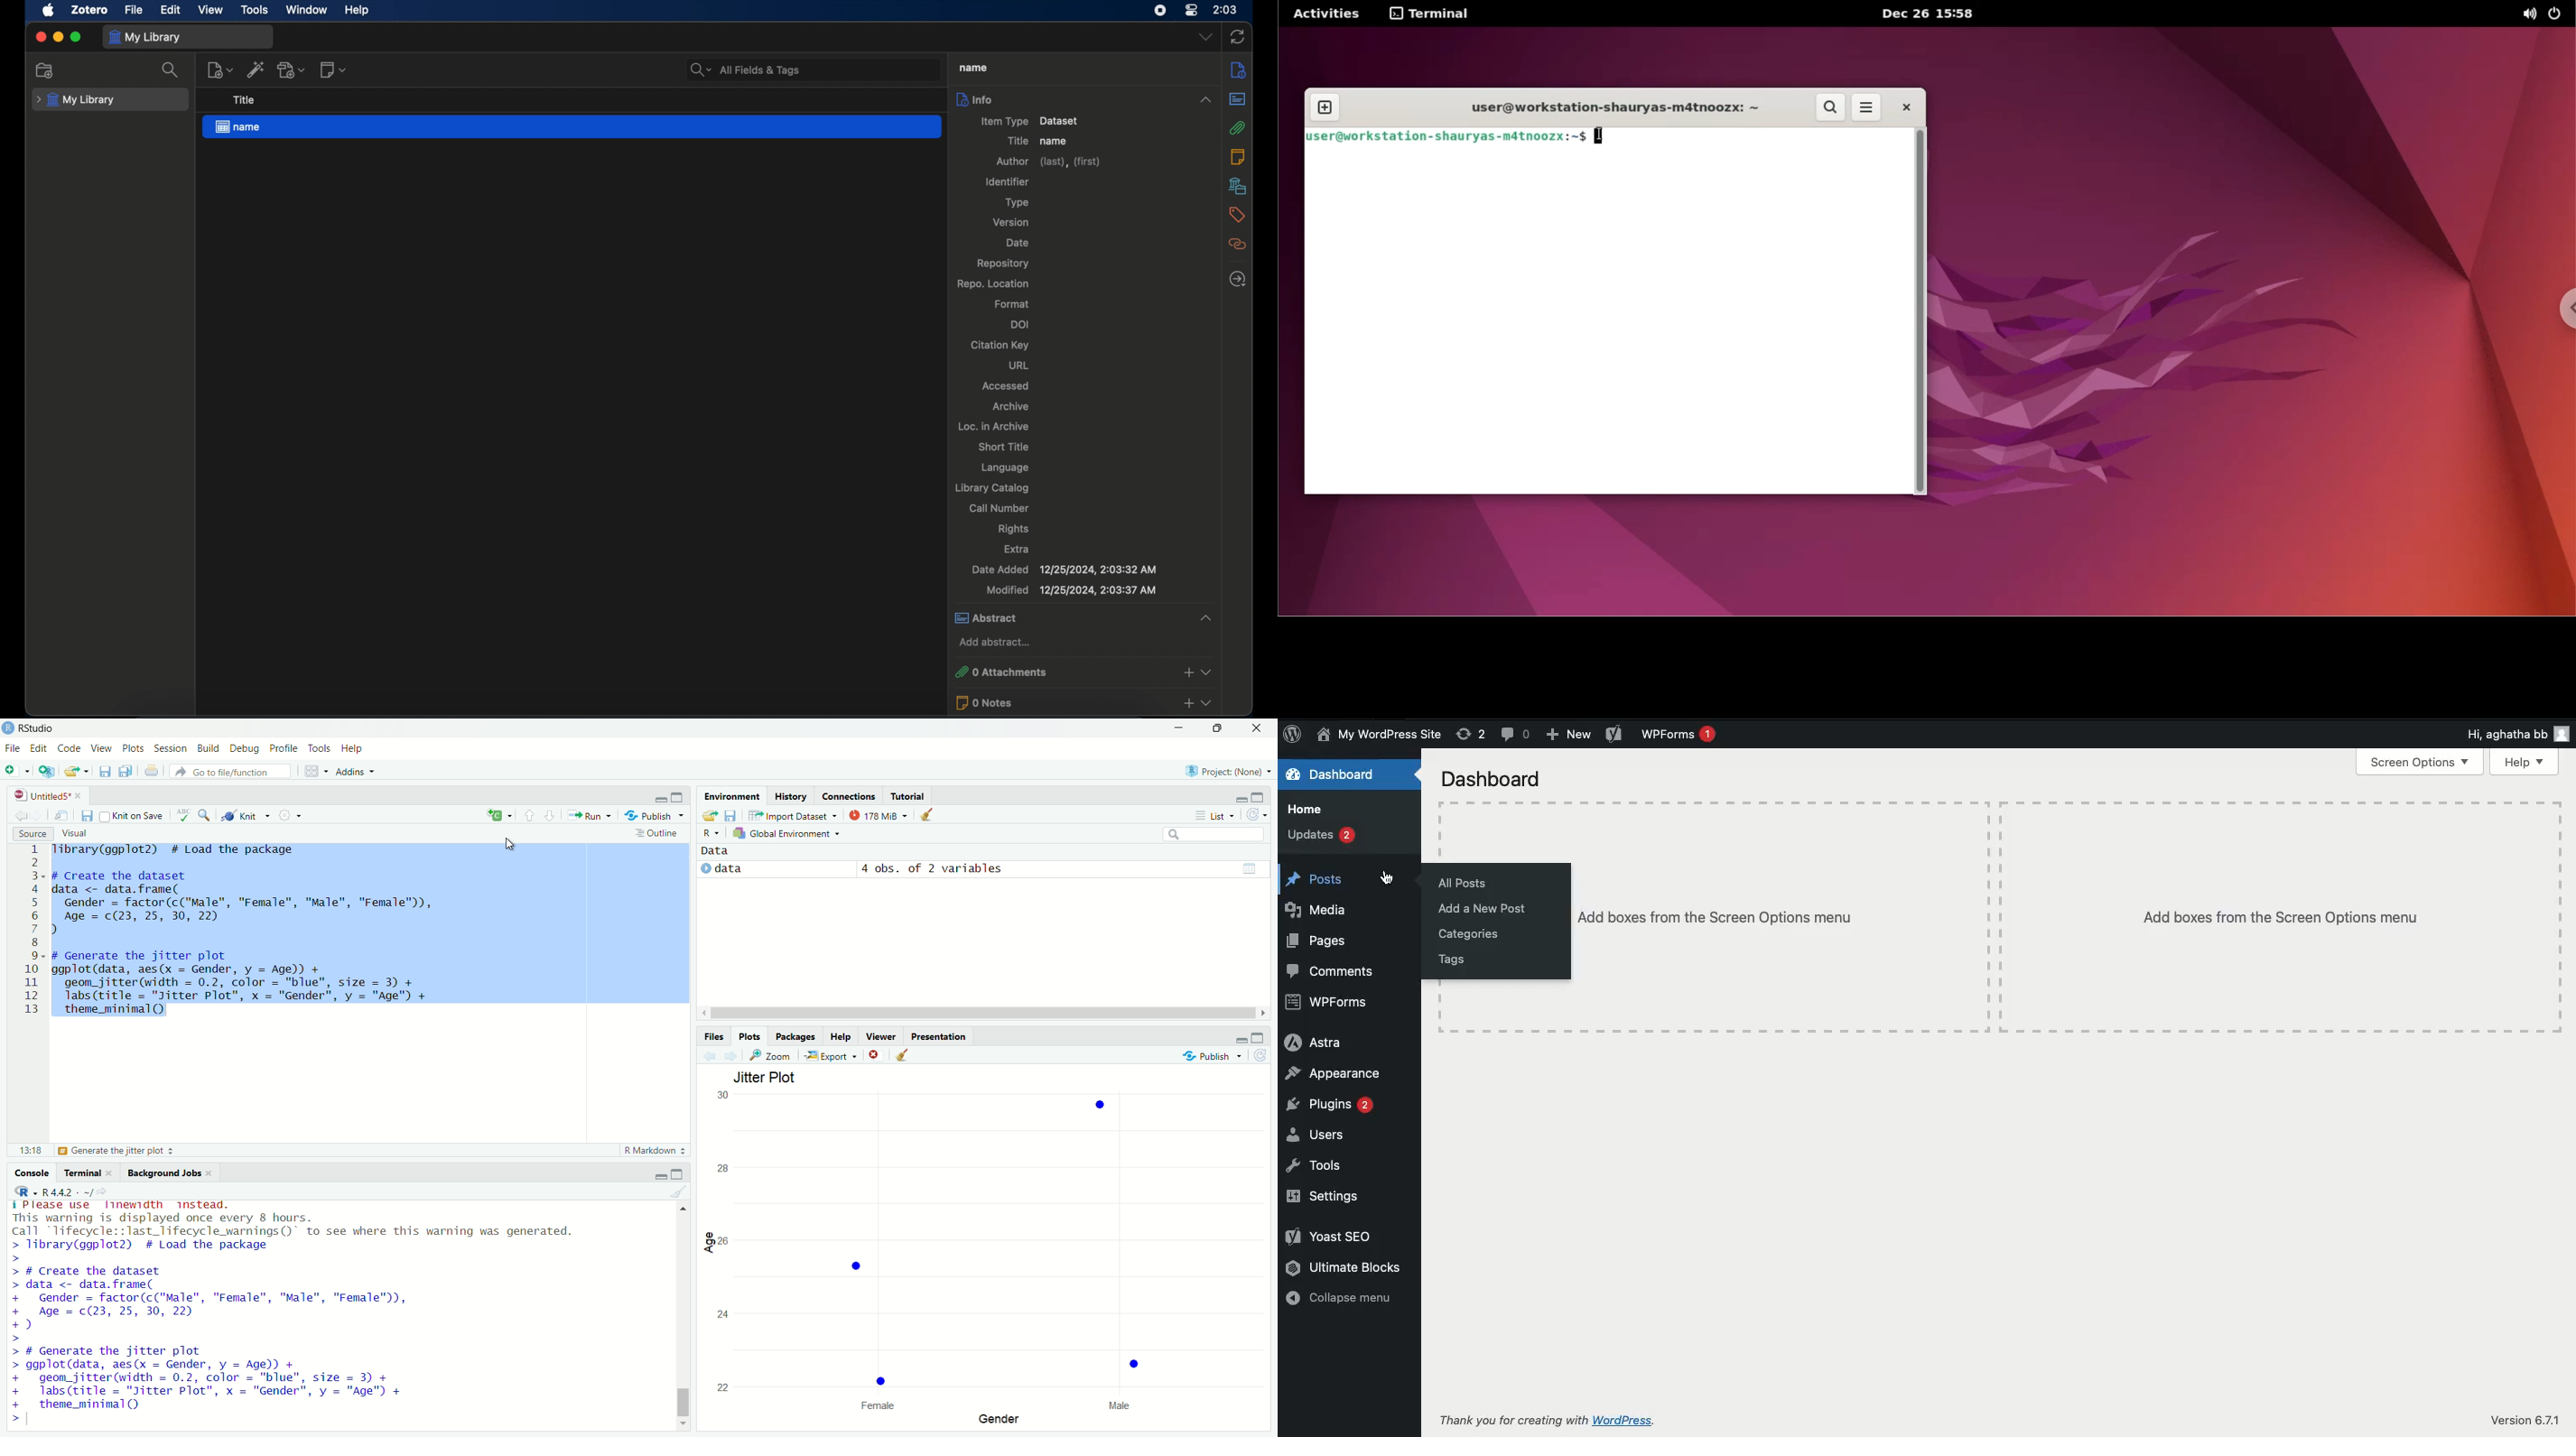  I want to click on go to previous chunk/section, so click(528, 814).